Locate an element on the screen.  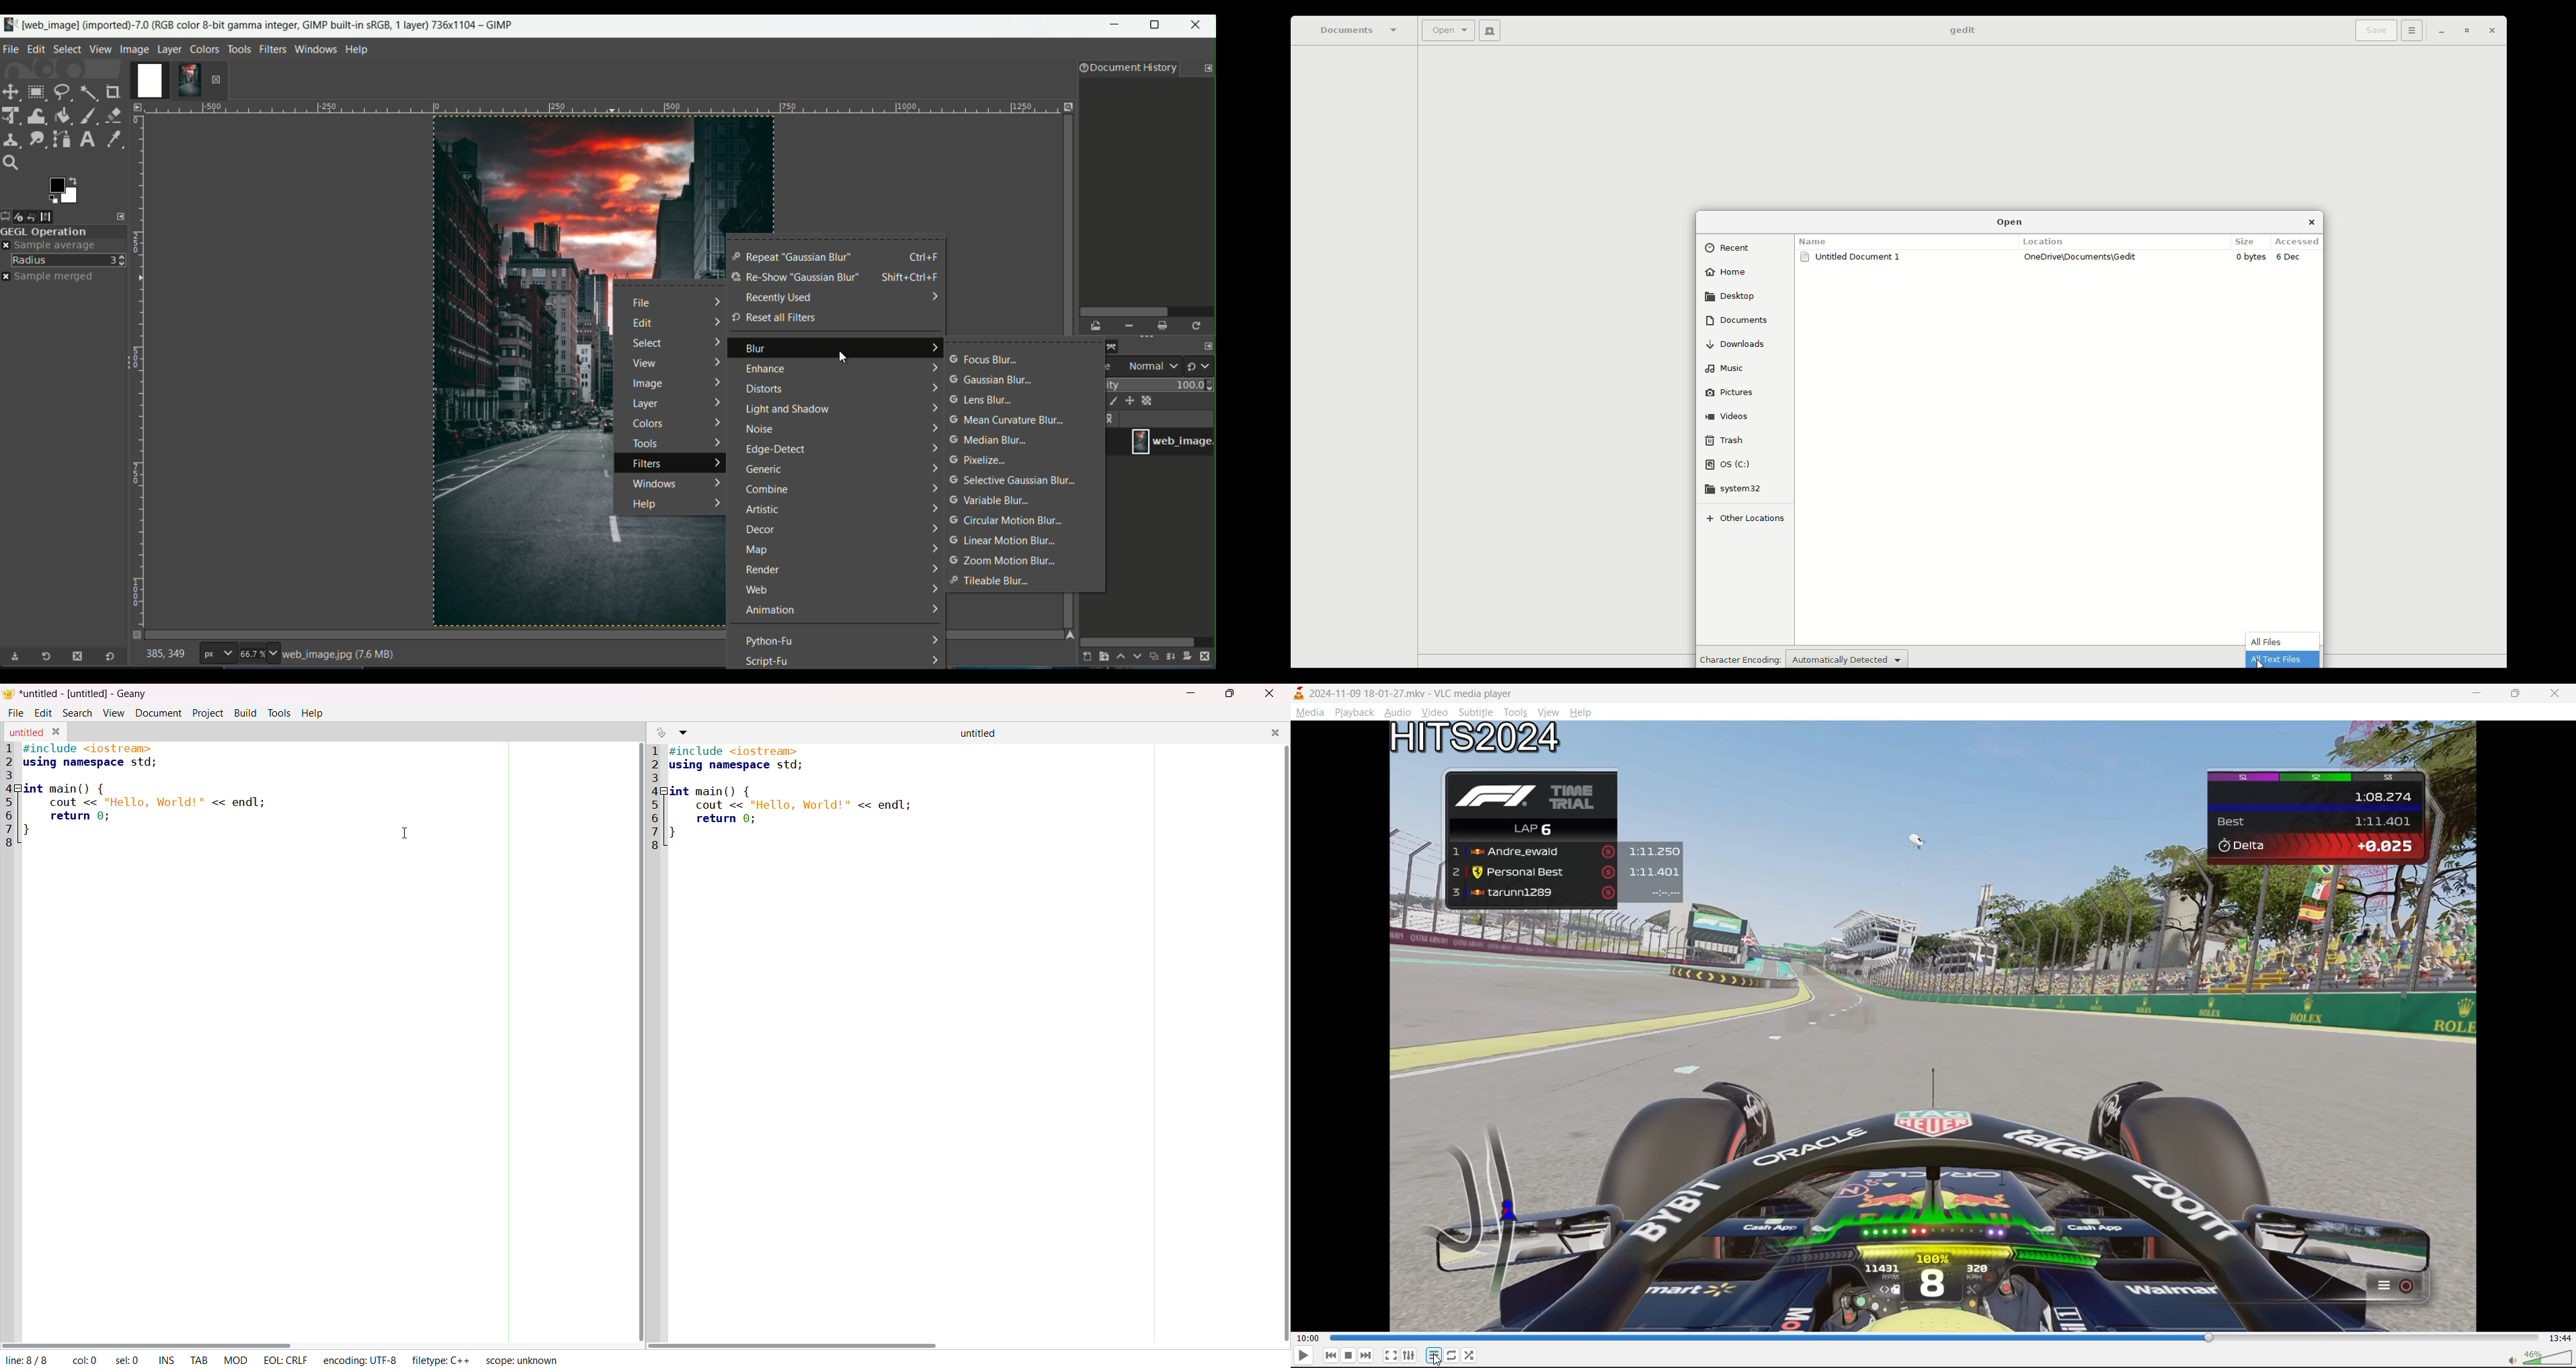
python-fu is located at coordinates (771, 641).